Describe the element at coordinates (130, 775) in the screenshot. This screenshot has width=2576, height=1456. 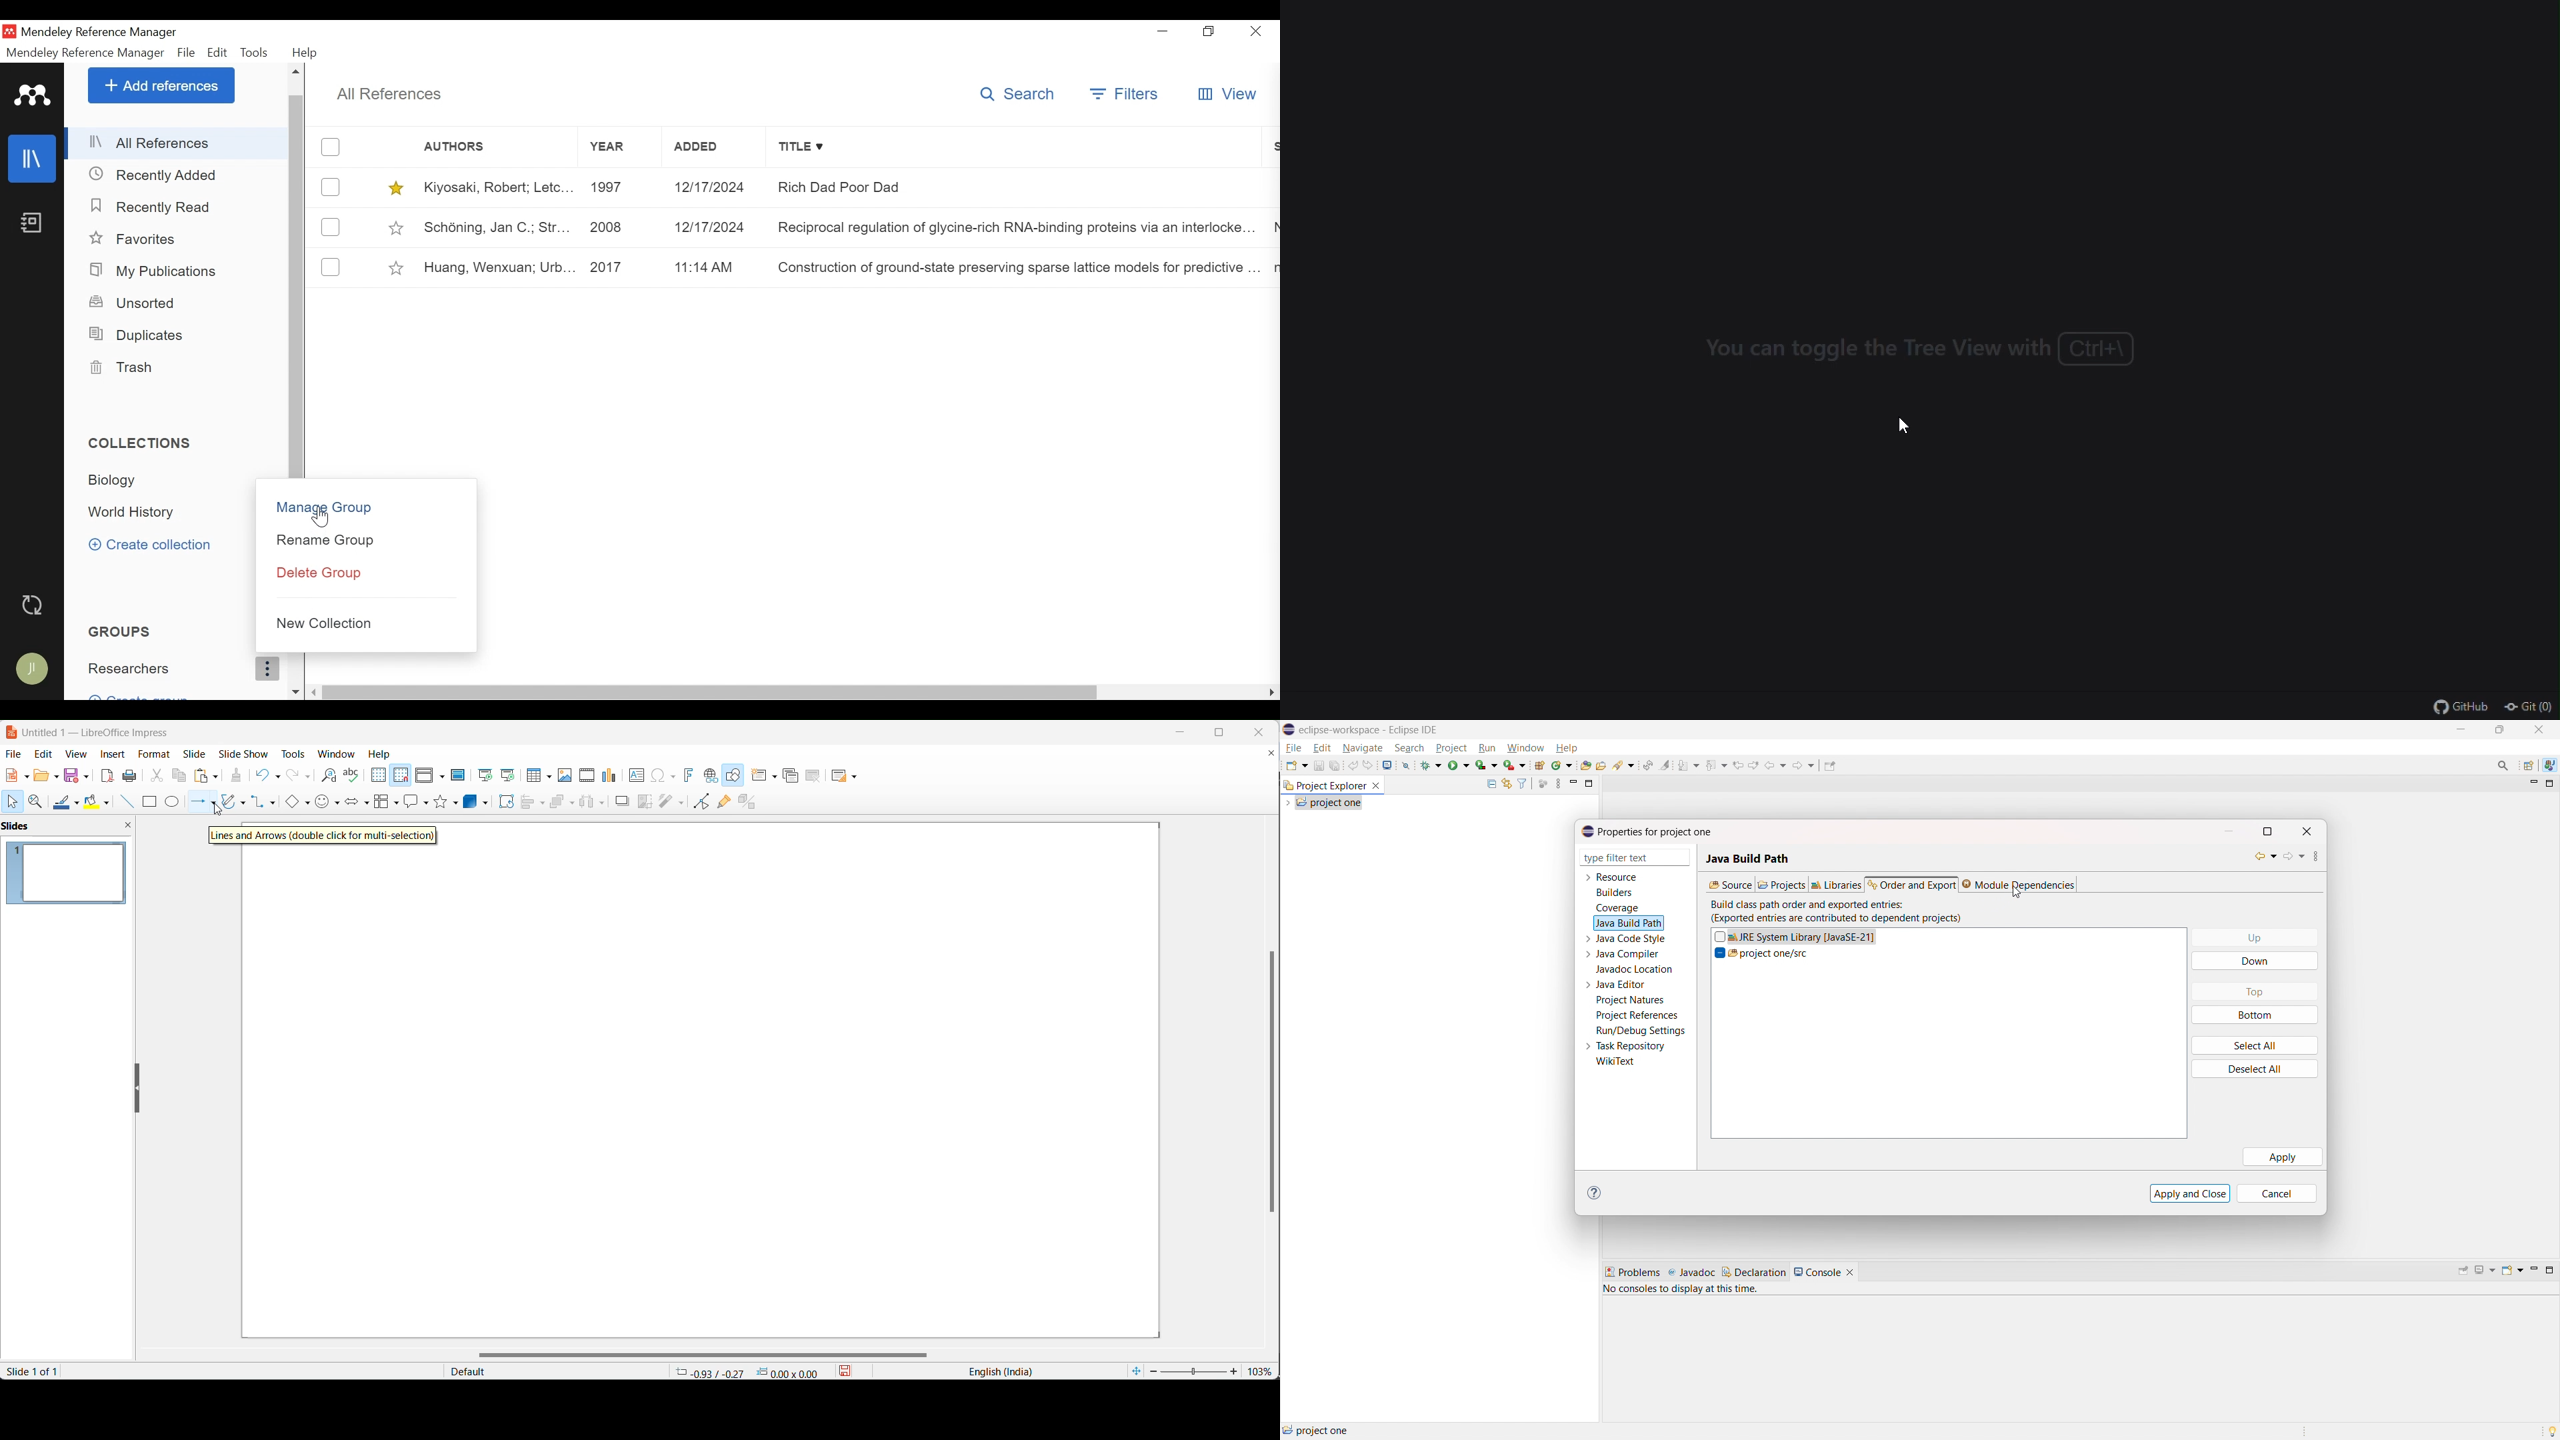
I see `print` at that location.